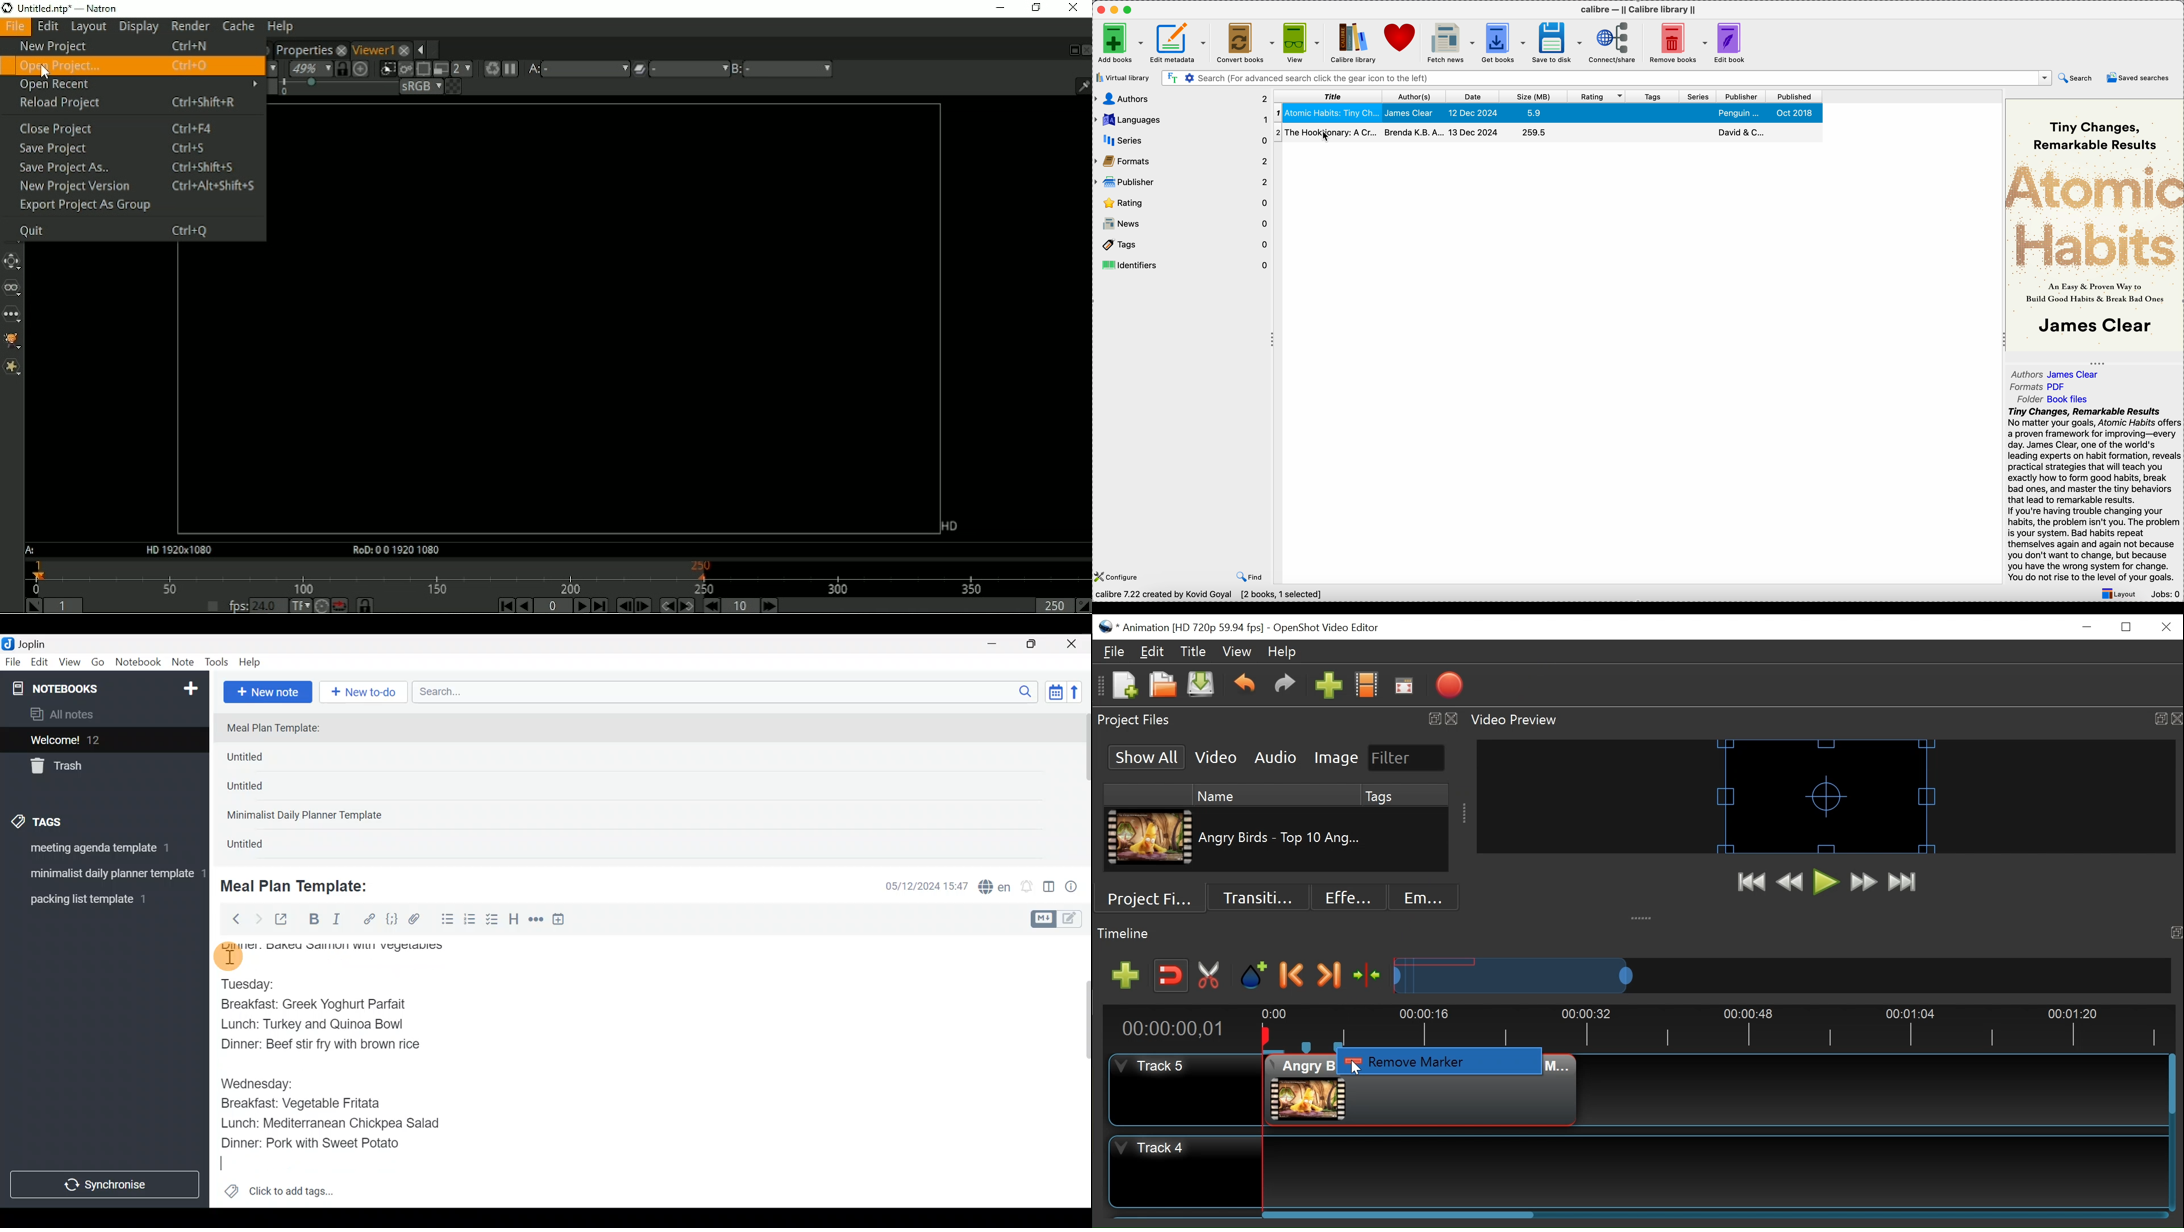  I want to click on Search bar, so click(728, 690).